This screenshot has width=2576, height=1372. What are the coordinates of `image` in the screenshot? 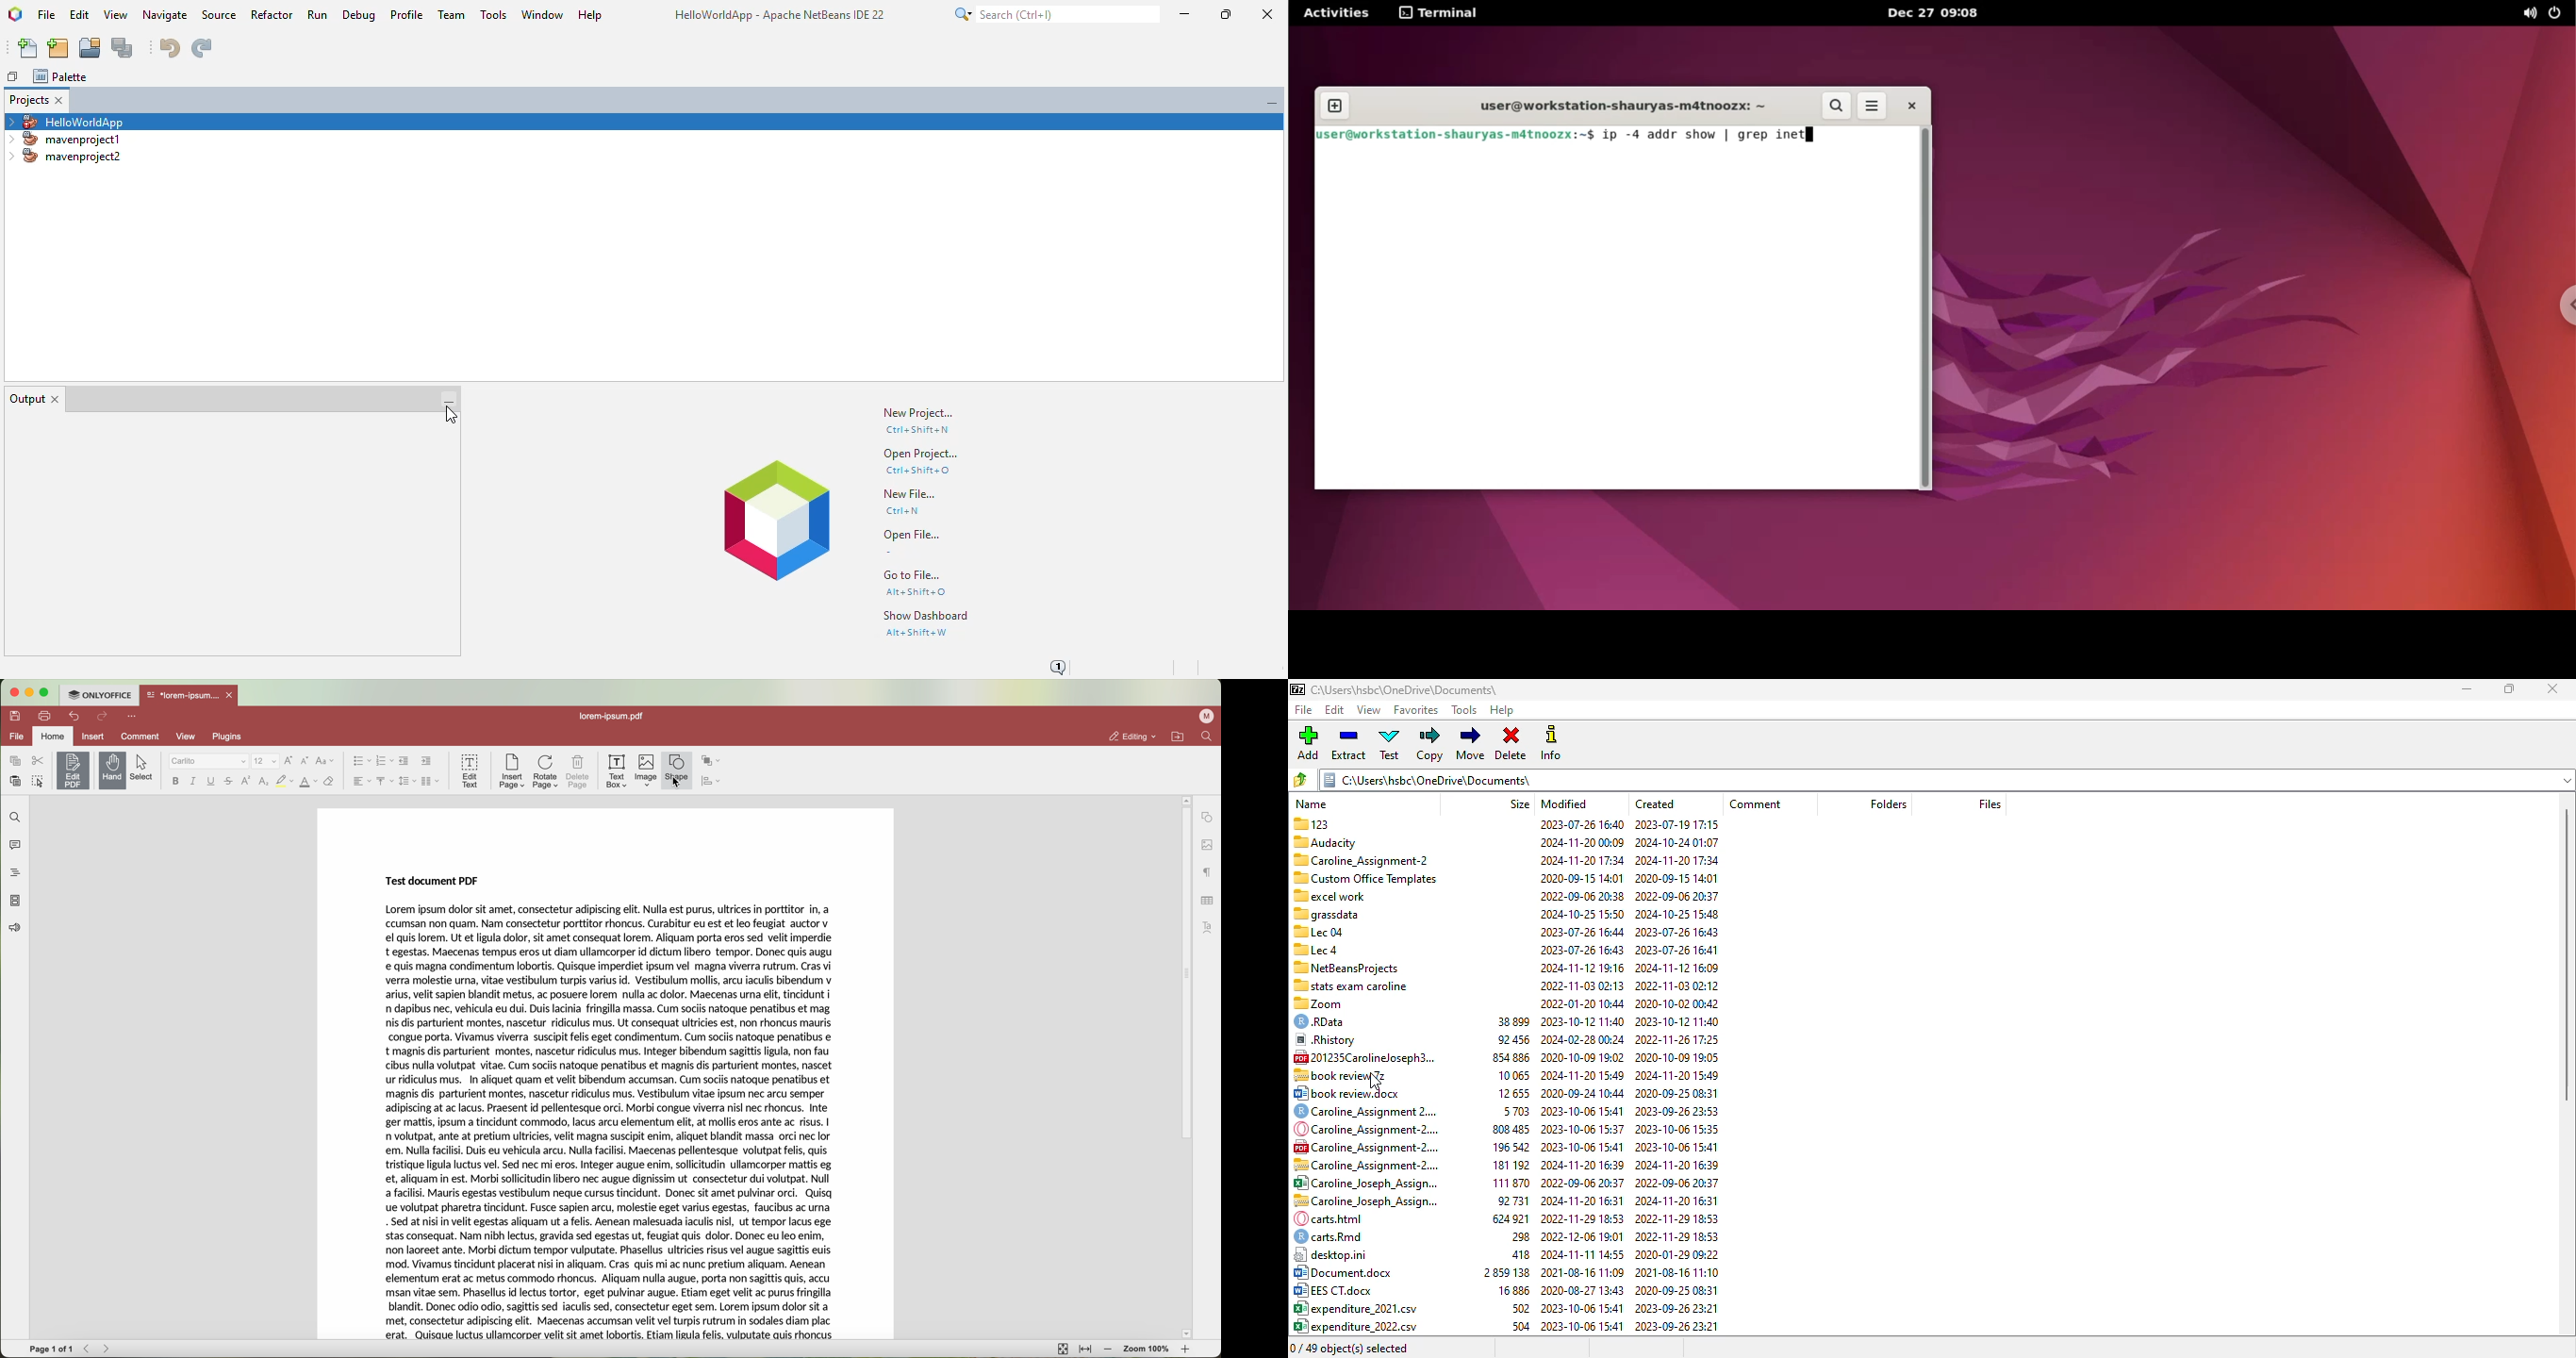 It's located at (646, 771).